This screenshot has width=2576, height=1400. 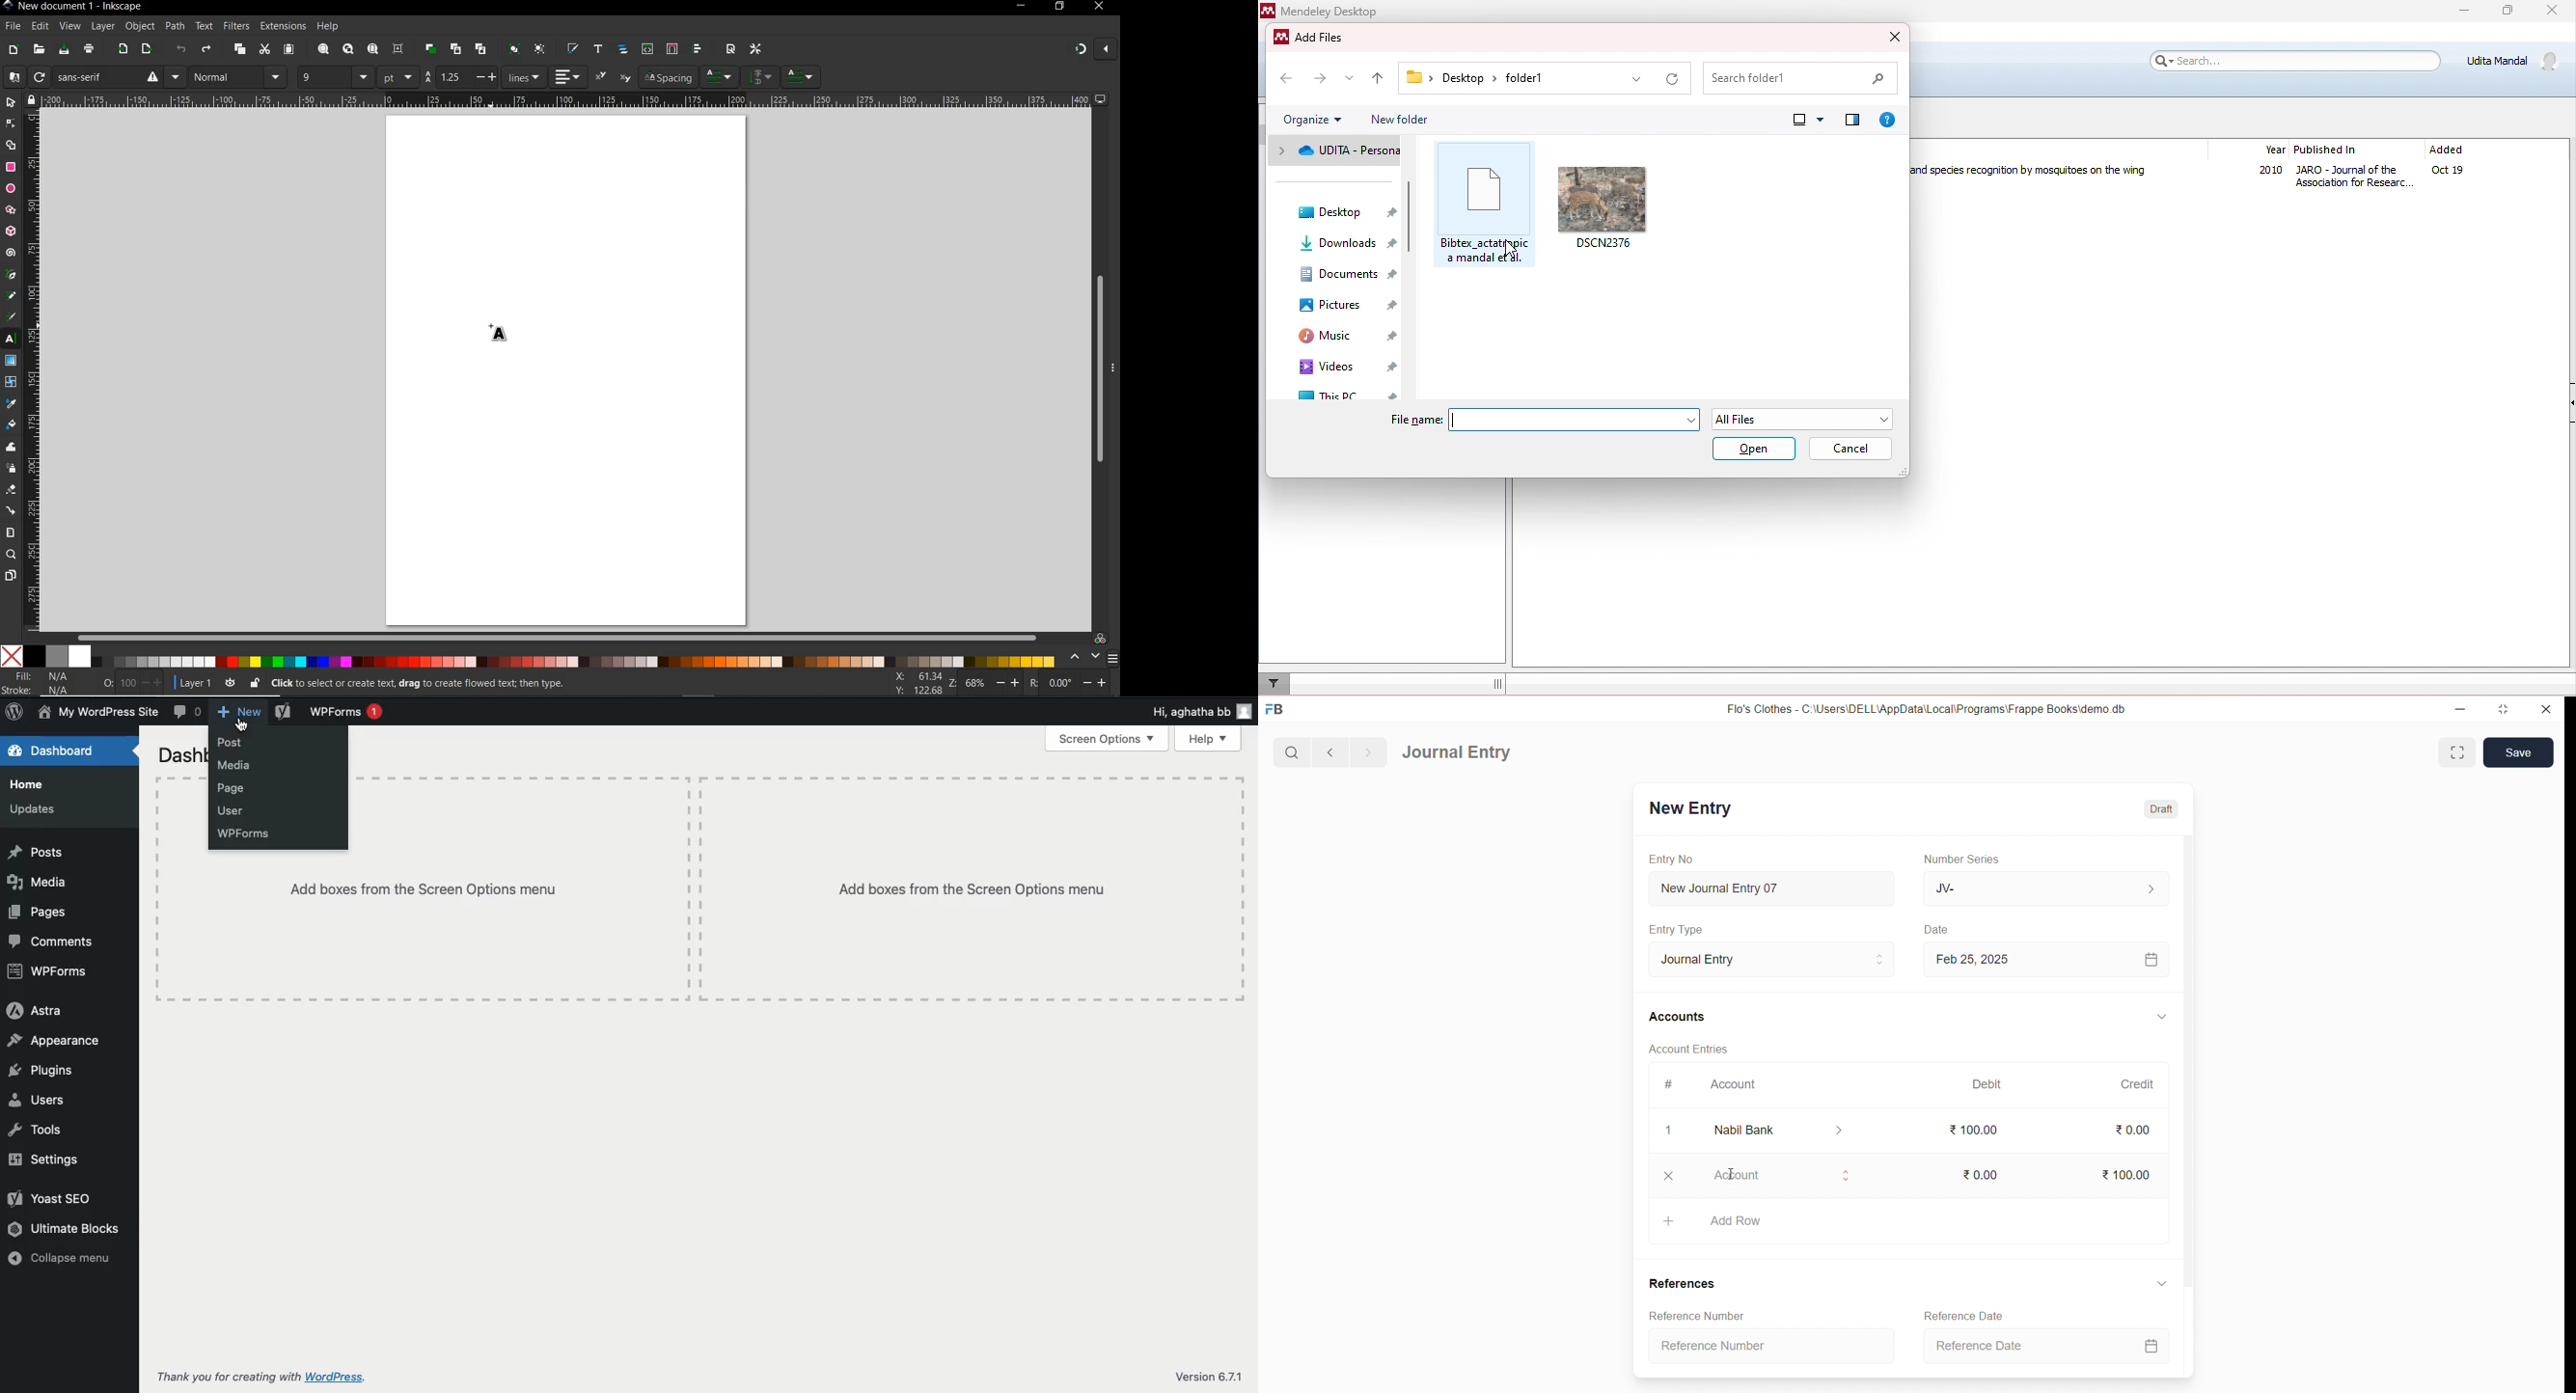 What do you see at coordinates (1347, 246) in the screenshot?
I see `downloads` at bounding box center [1347, 246].